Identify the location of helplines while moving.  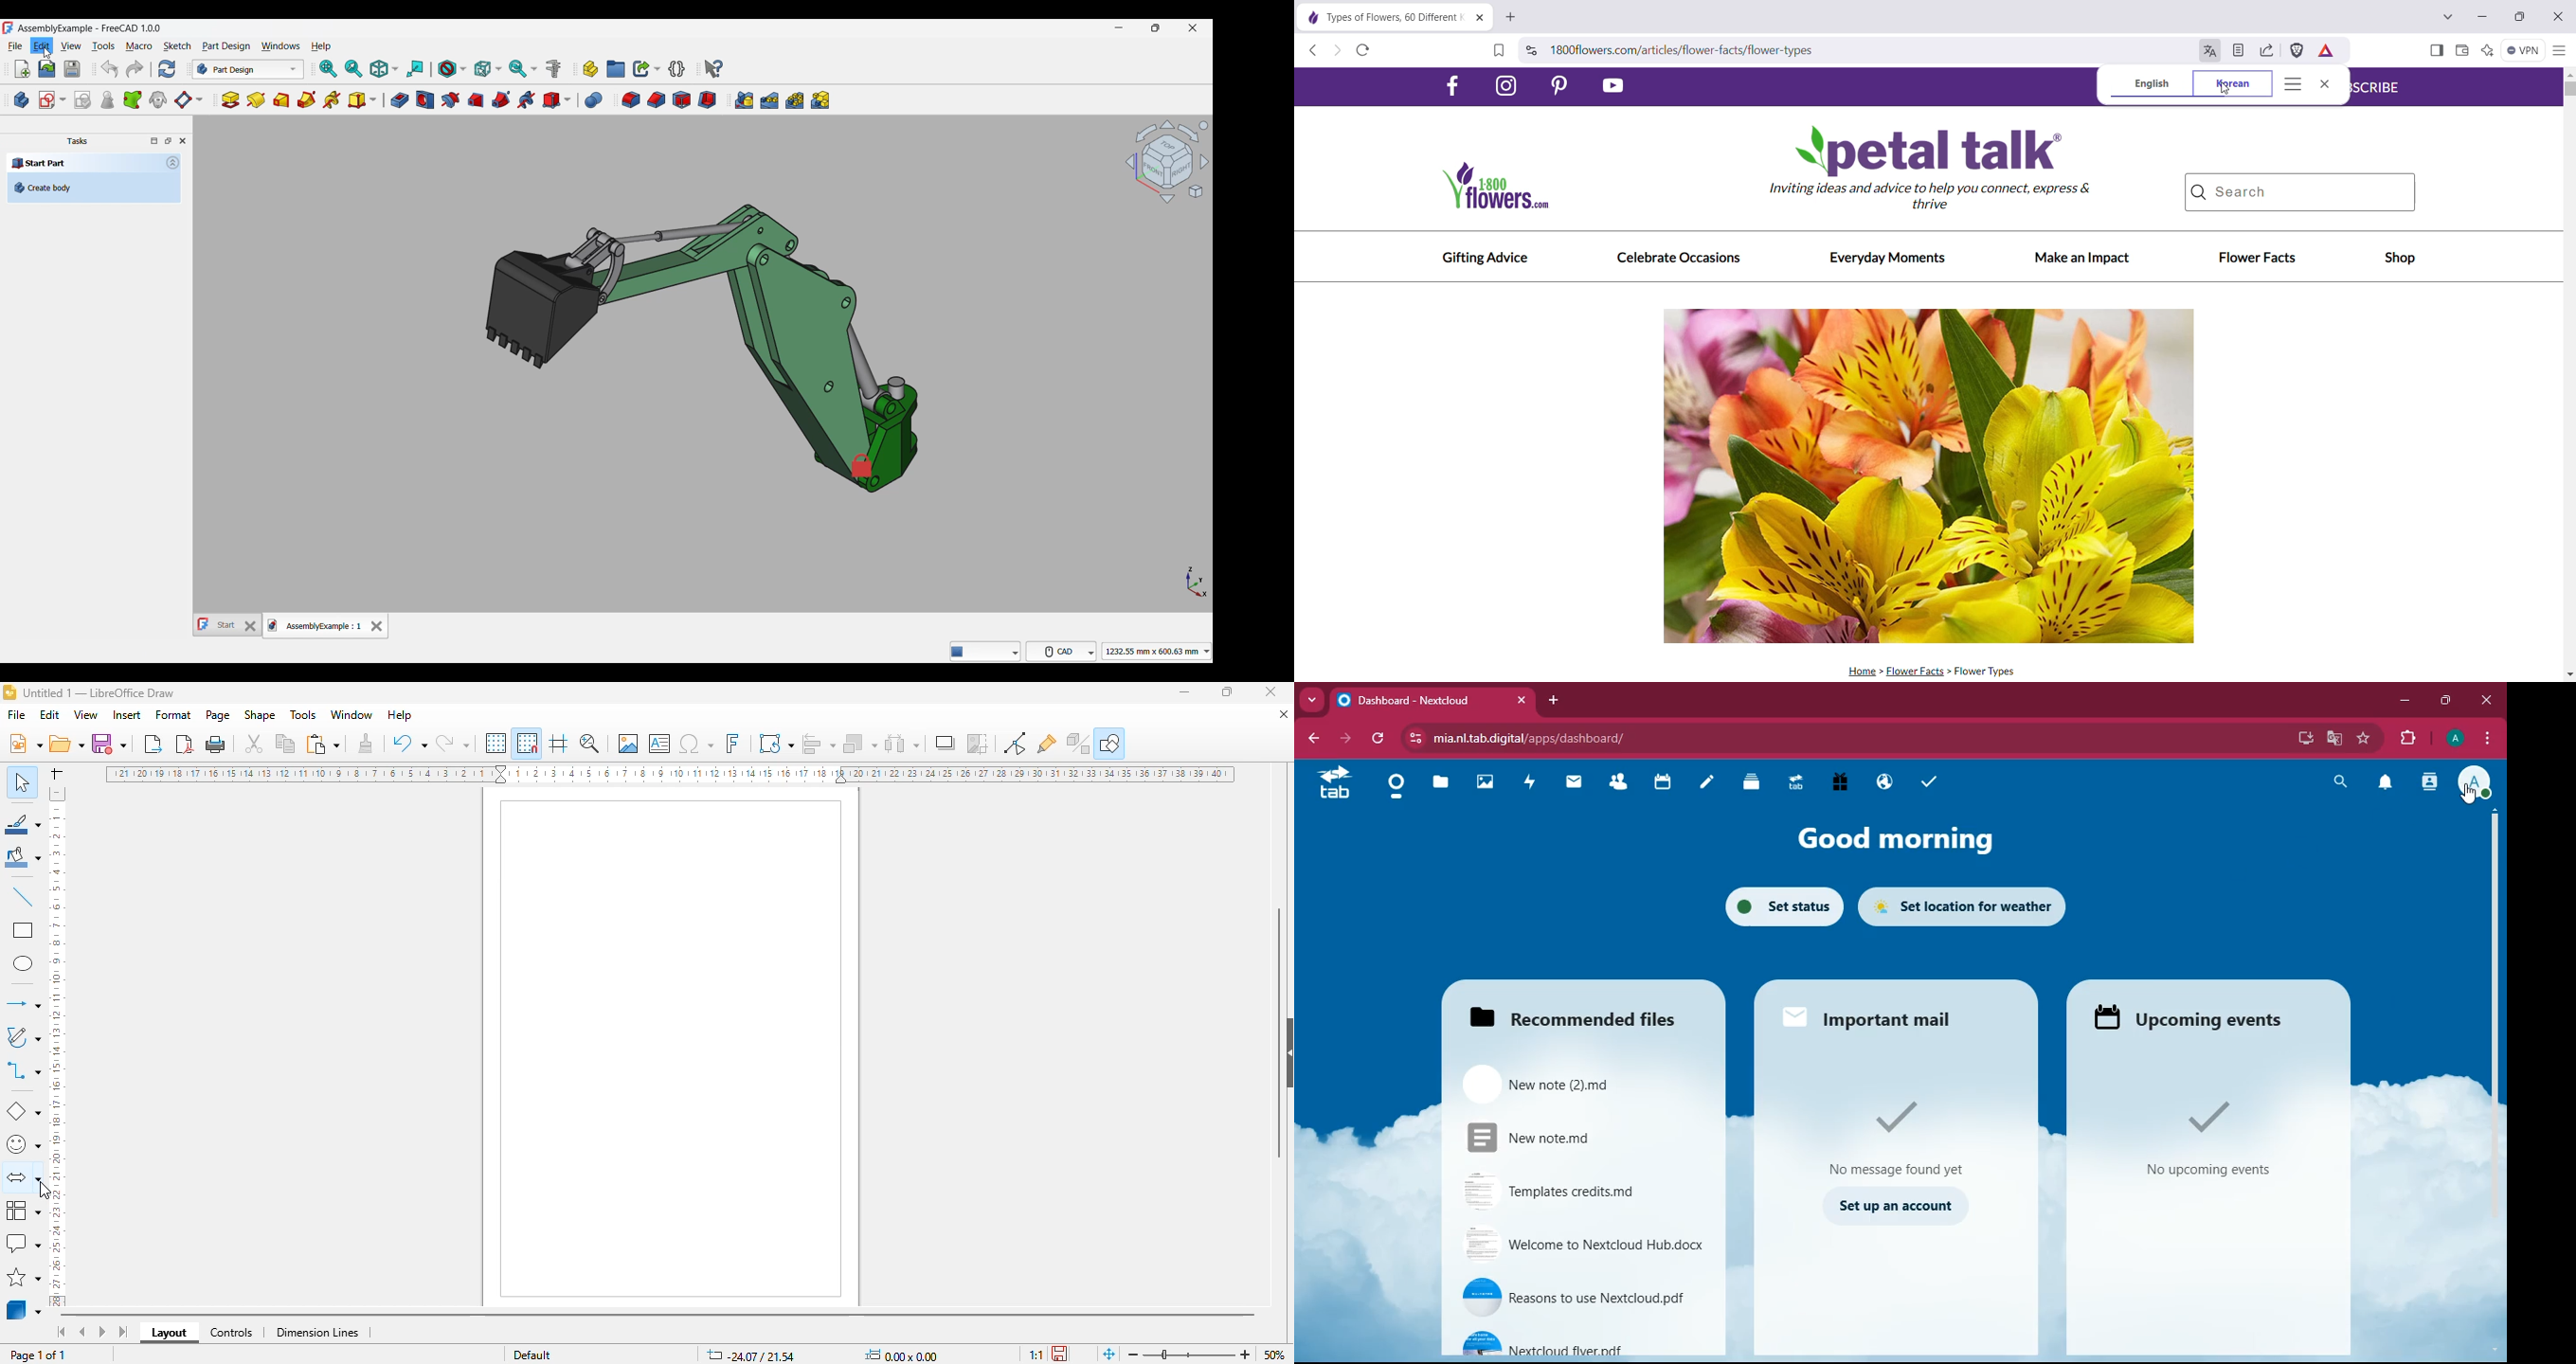
(559, 743).